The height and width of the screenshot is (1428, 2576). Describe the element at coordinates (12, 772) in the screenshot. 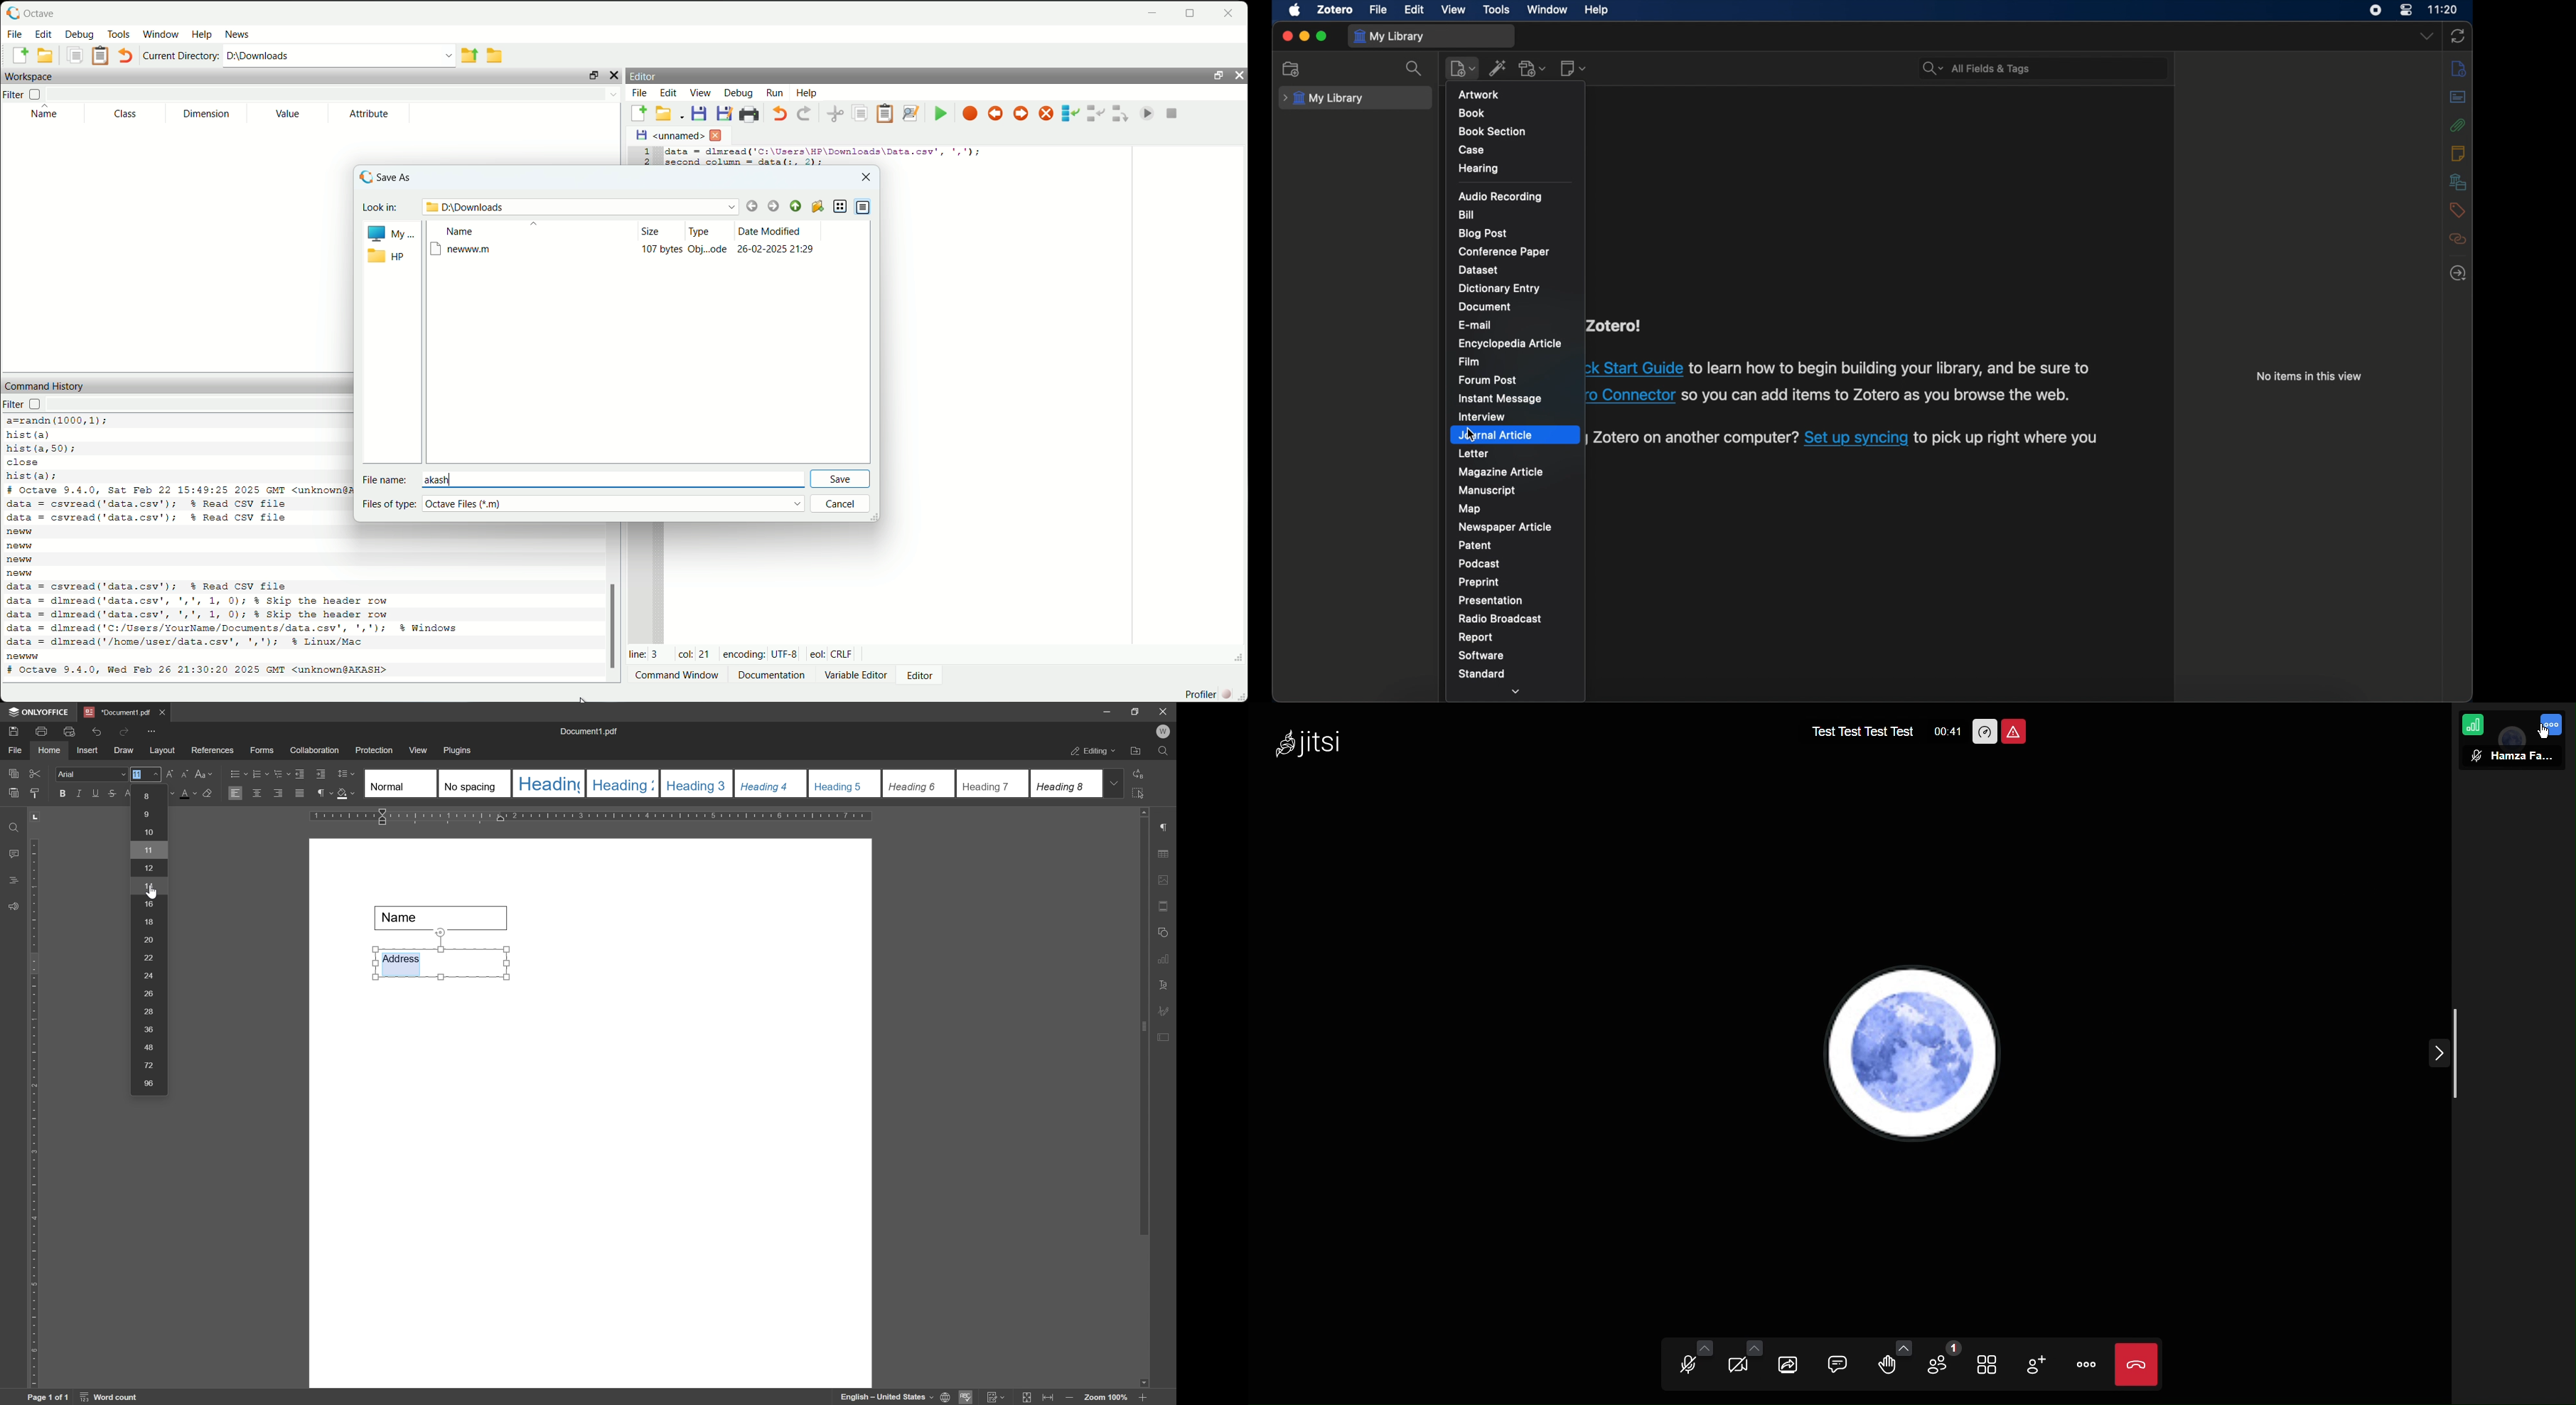

I see `copy` at that location.